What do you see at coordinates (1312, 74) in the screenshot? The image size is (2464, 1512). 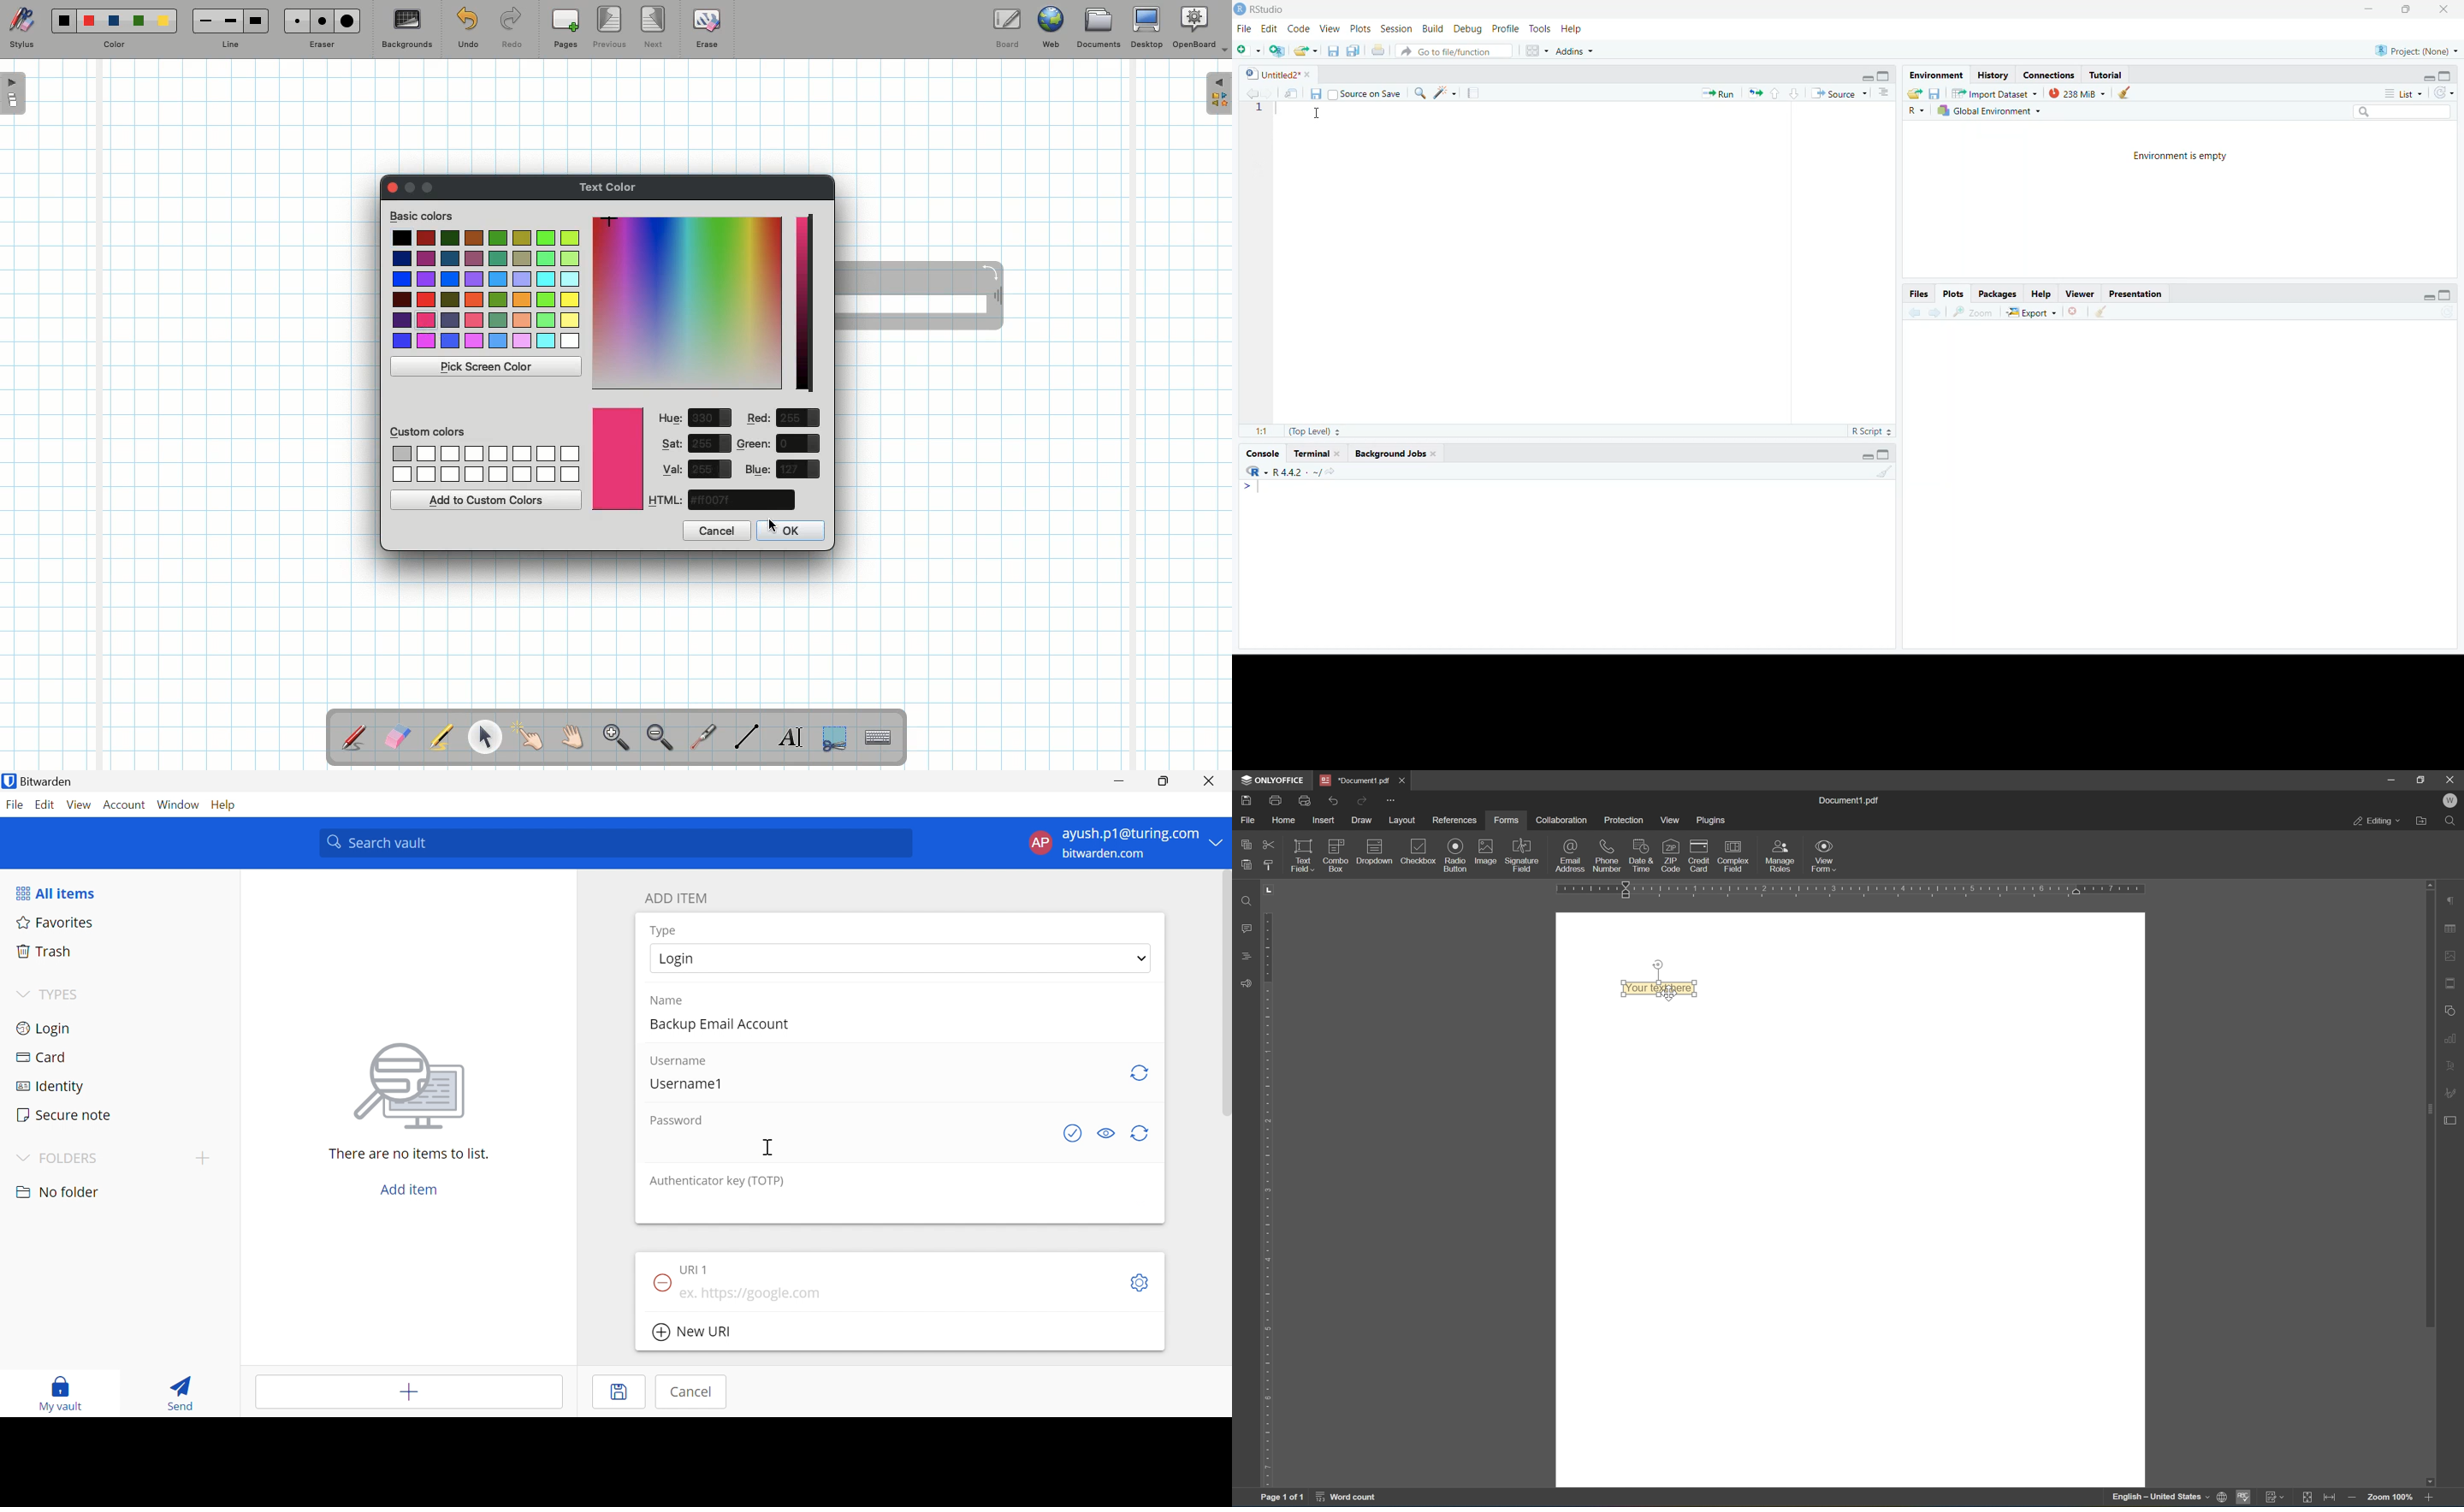 I see `close` at bounding box center [1312, 74].